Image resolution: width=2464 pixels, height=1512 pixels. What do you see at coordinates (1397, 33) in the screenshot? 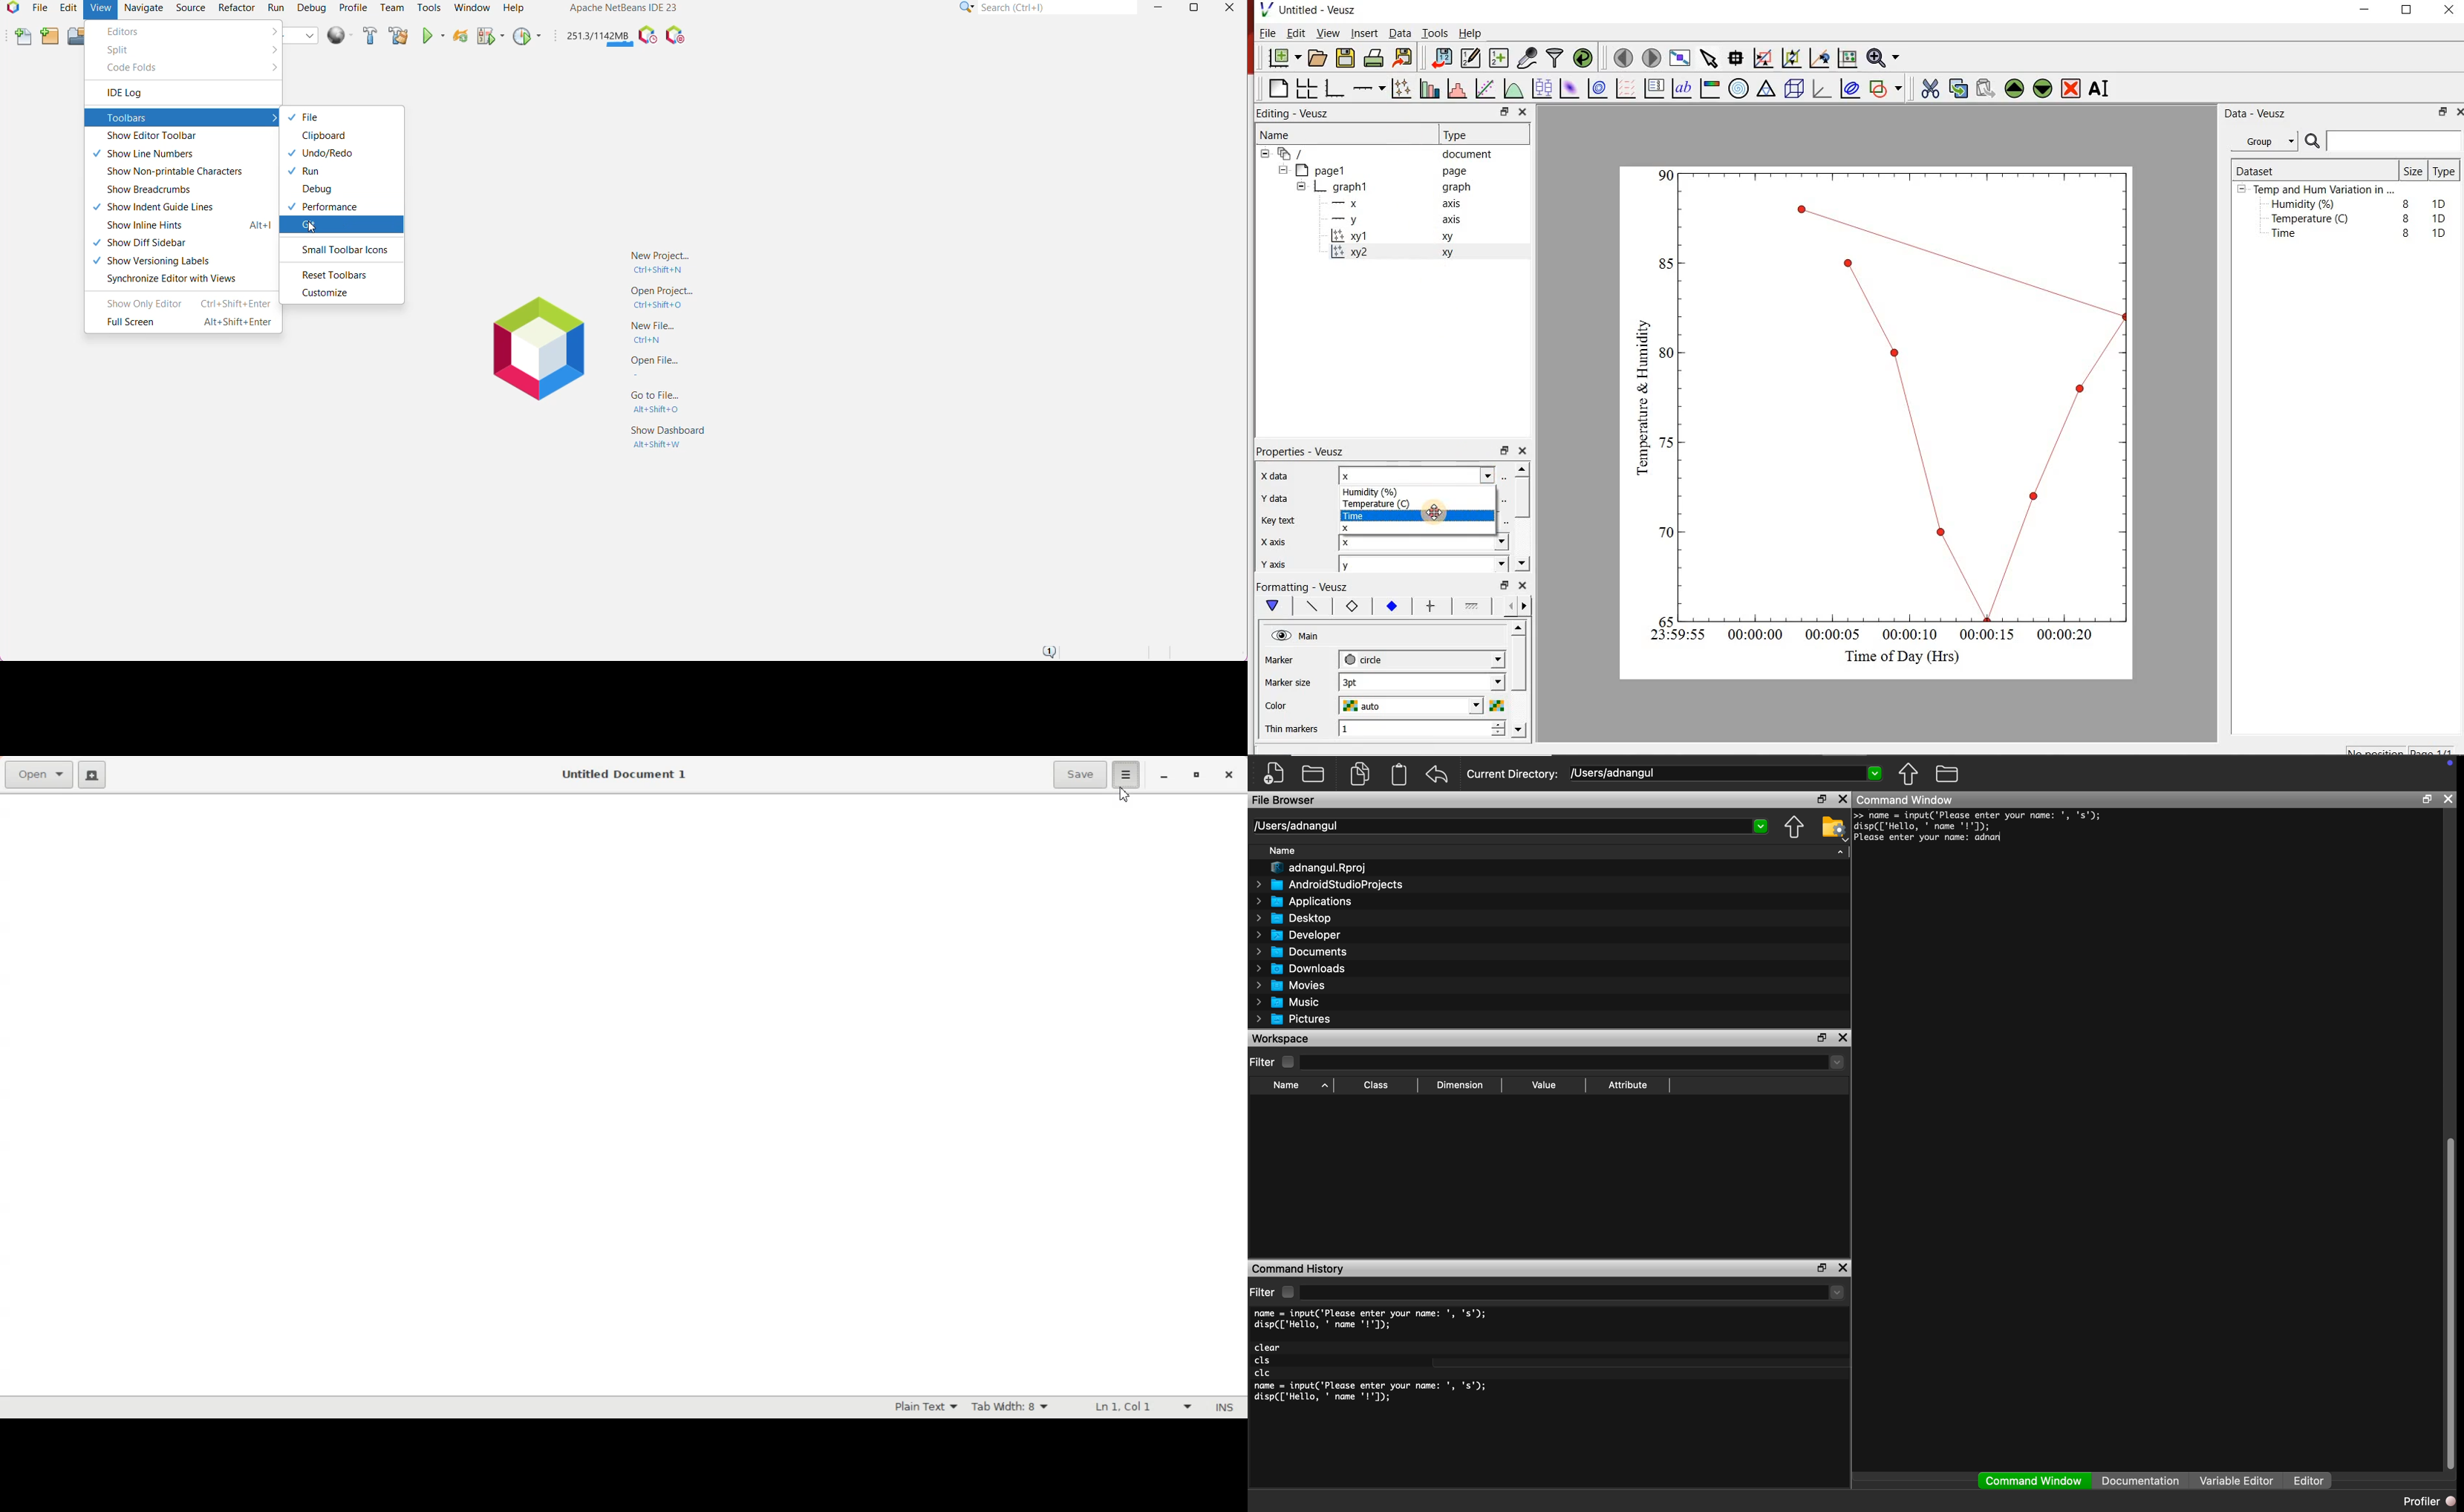
I see `Data` at bounding box center [1397, 33].